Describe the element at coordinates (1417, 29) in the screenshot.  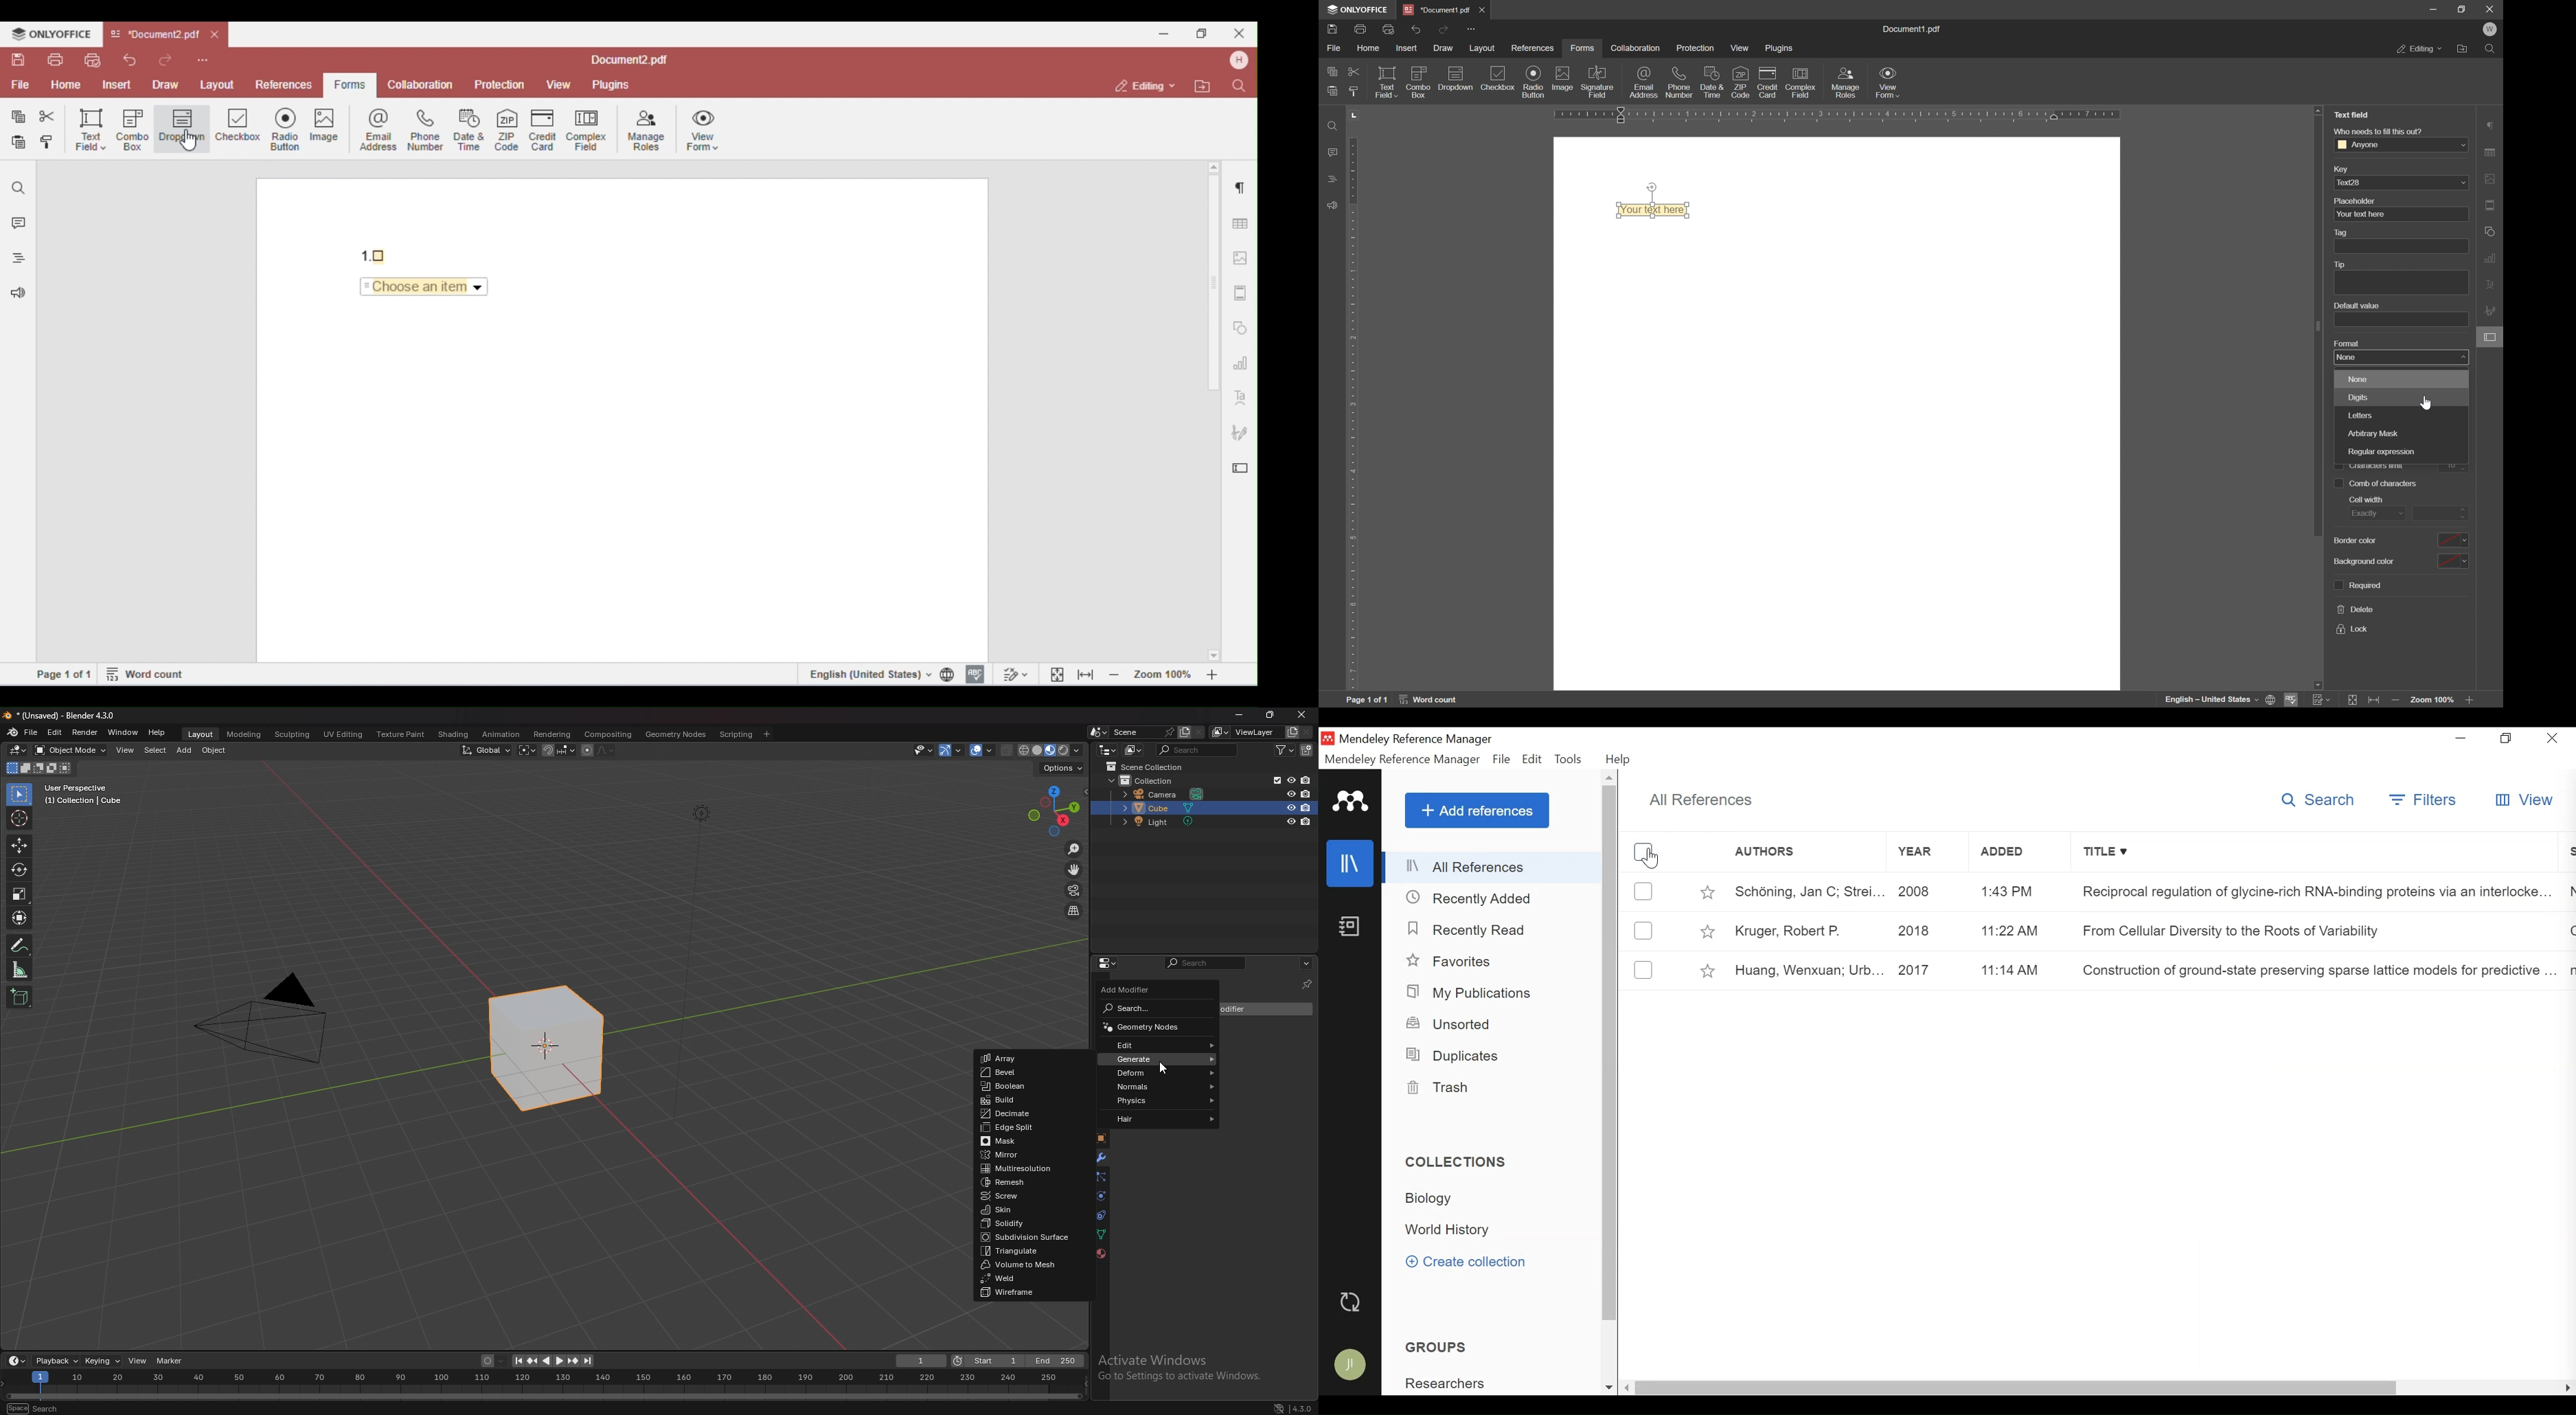
I see `undo` at that location.